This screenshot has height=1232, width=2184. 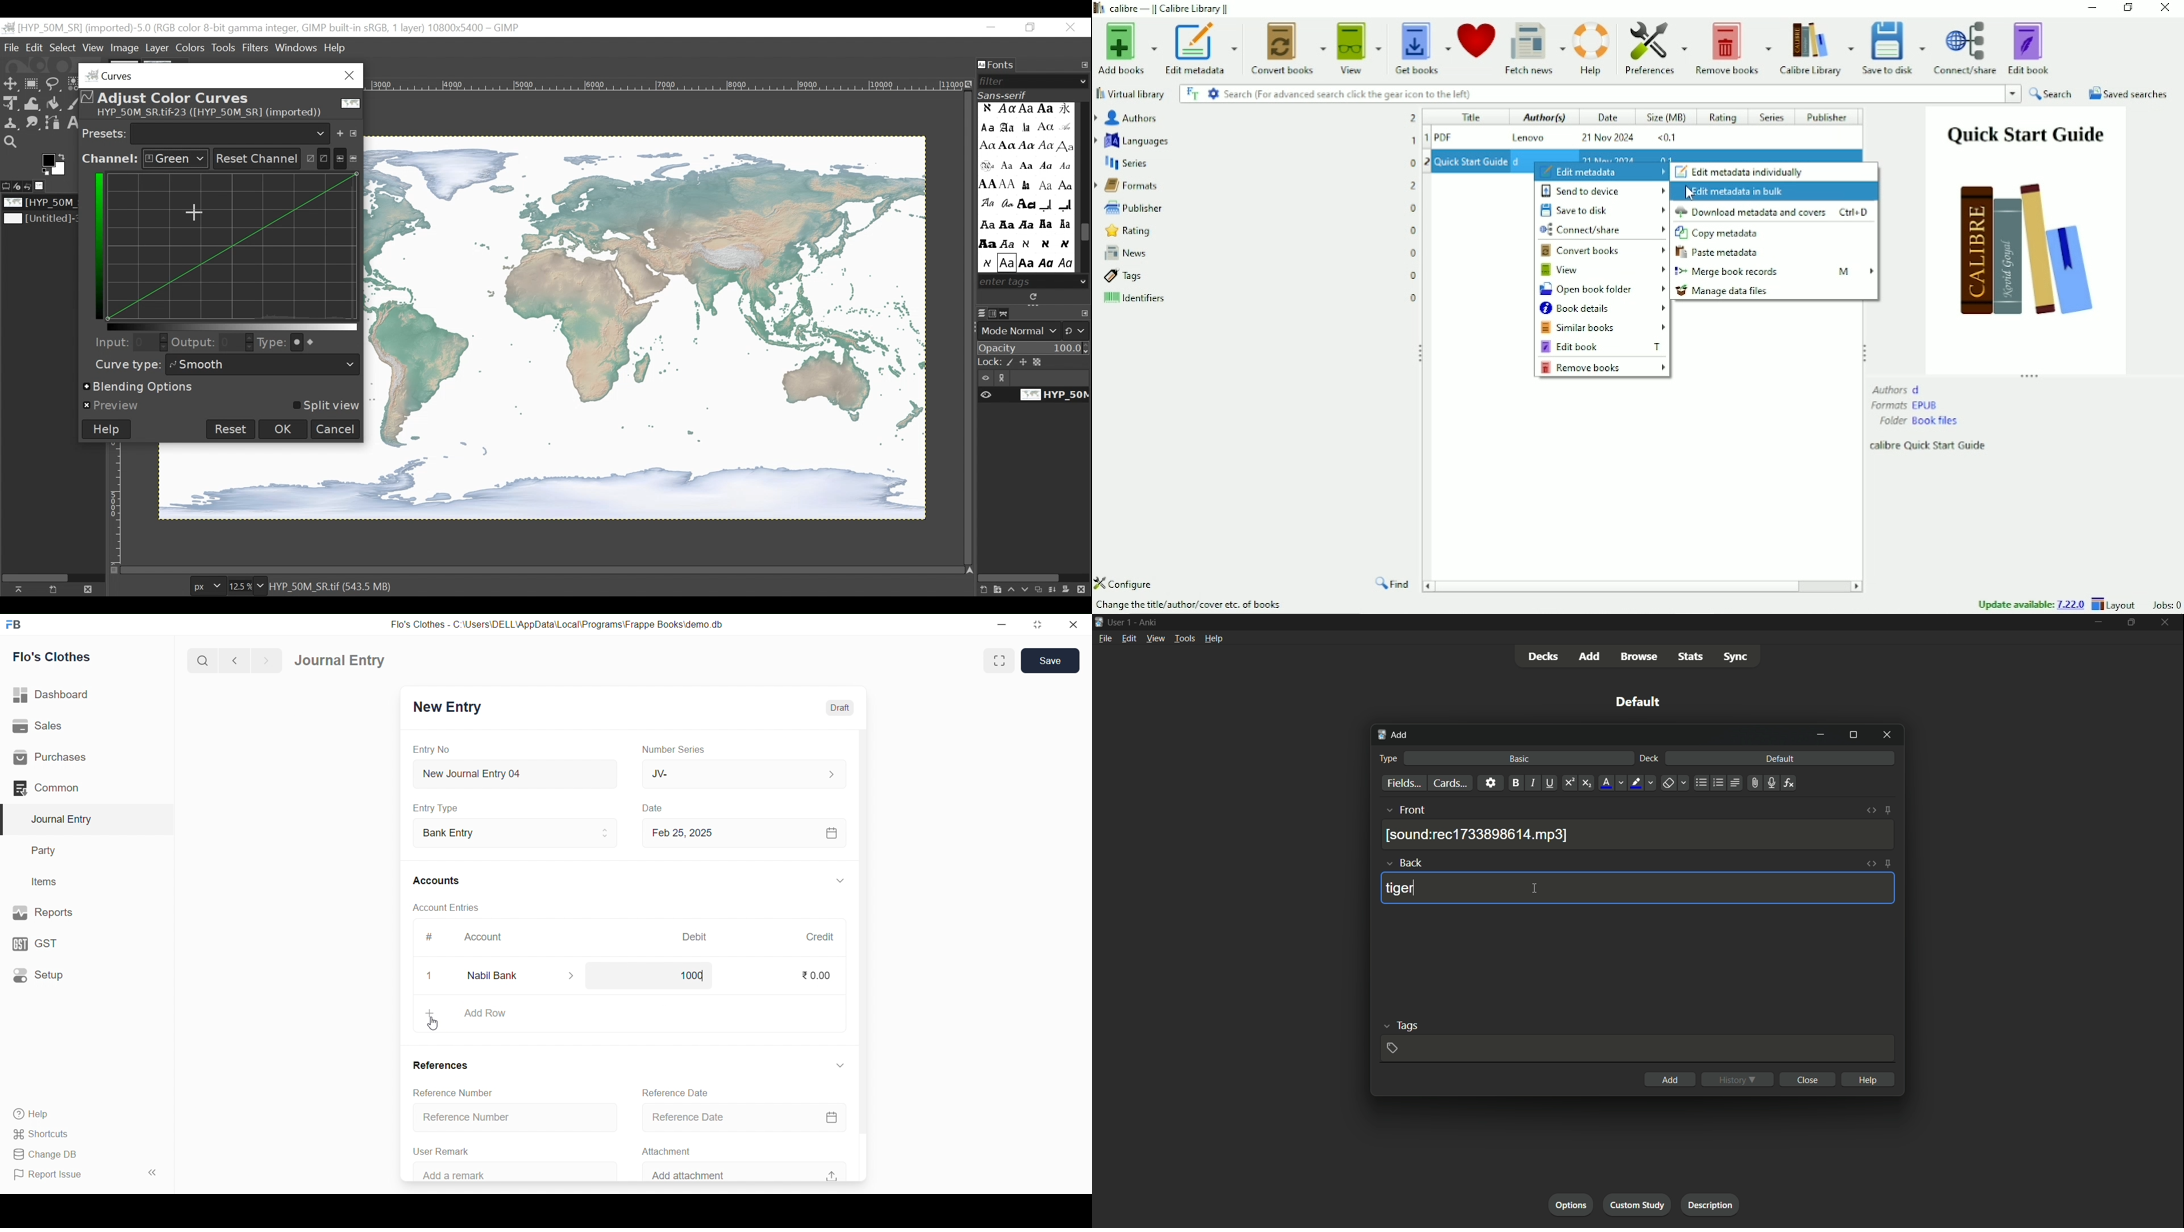 What do you see at coordinates (1868, 1078) in the screenshot?
I see `help` at bounding box center [1868, 1078].